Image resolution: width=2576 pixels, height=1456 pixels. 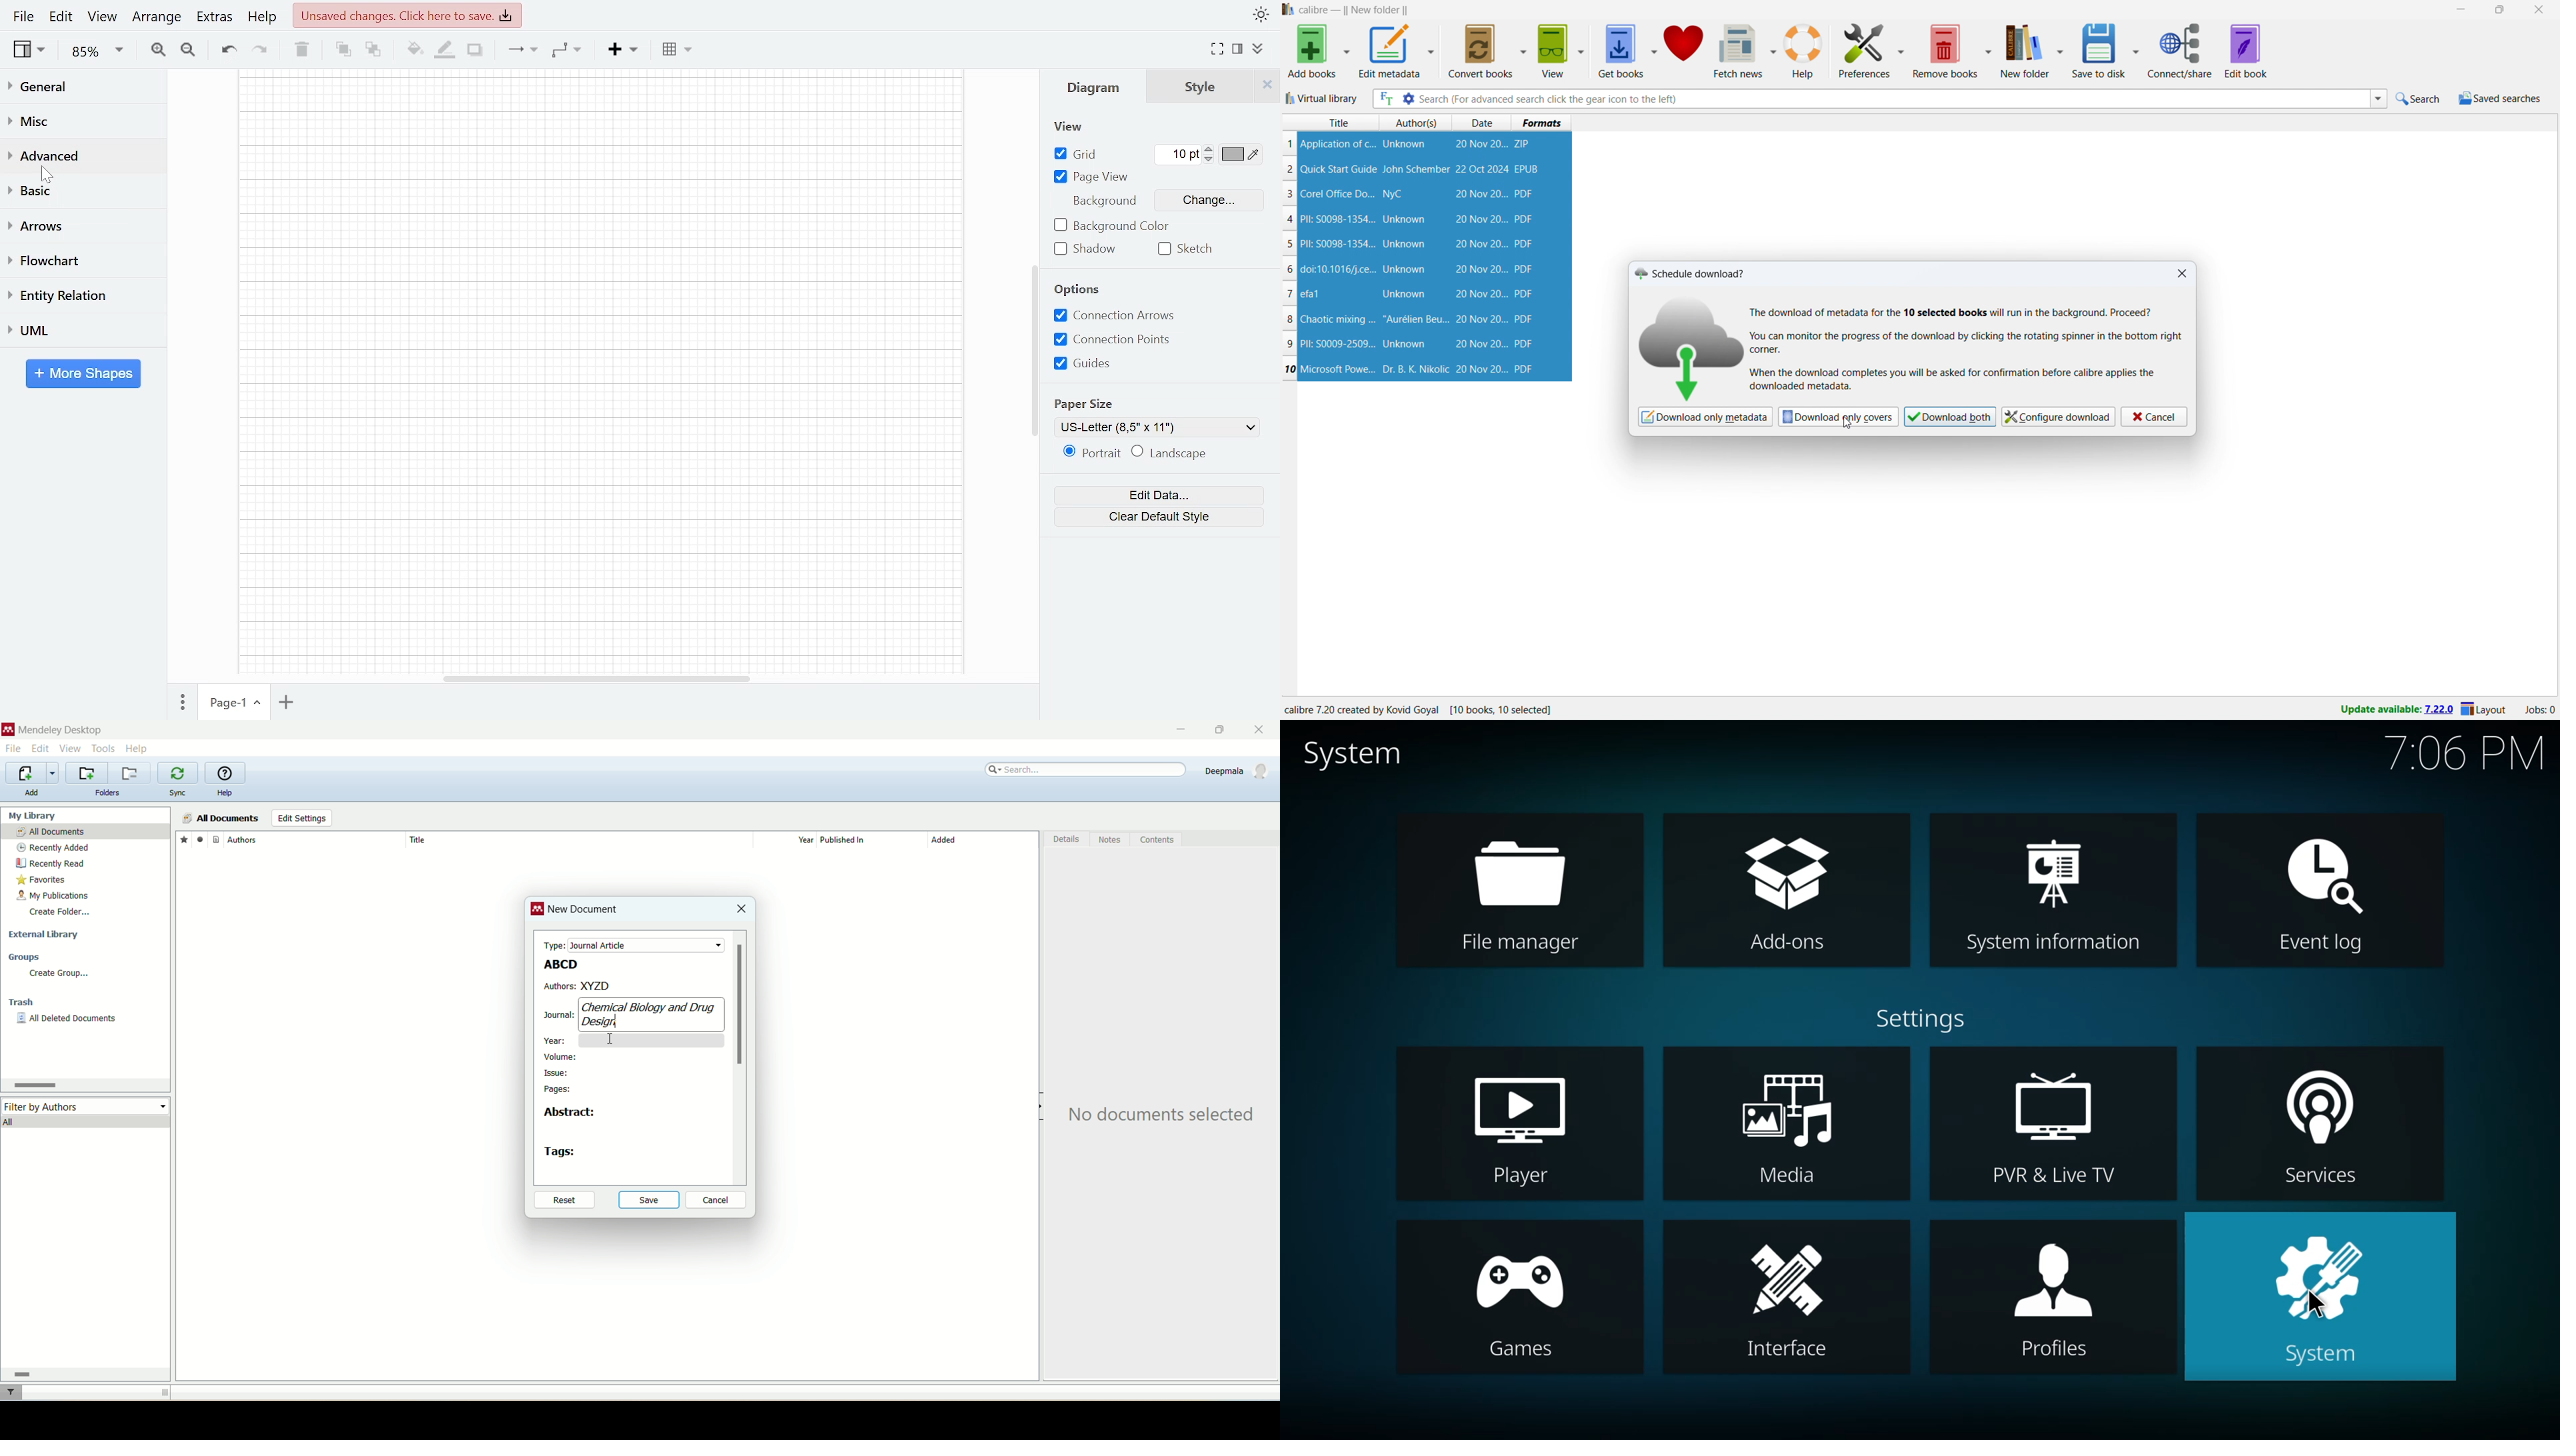 What do you see at coordinates (1157, 840) in the screenshot?
I see `content` at bounding box center [1157, 840].